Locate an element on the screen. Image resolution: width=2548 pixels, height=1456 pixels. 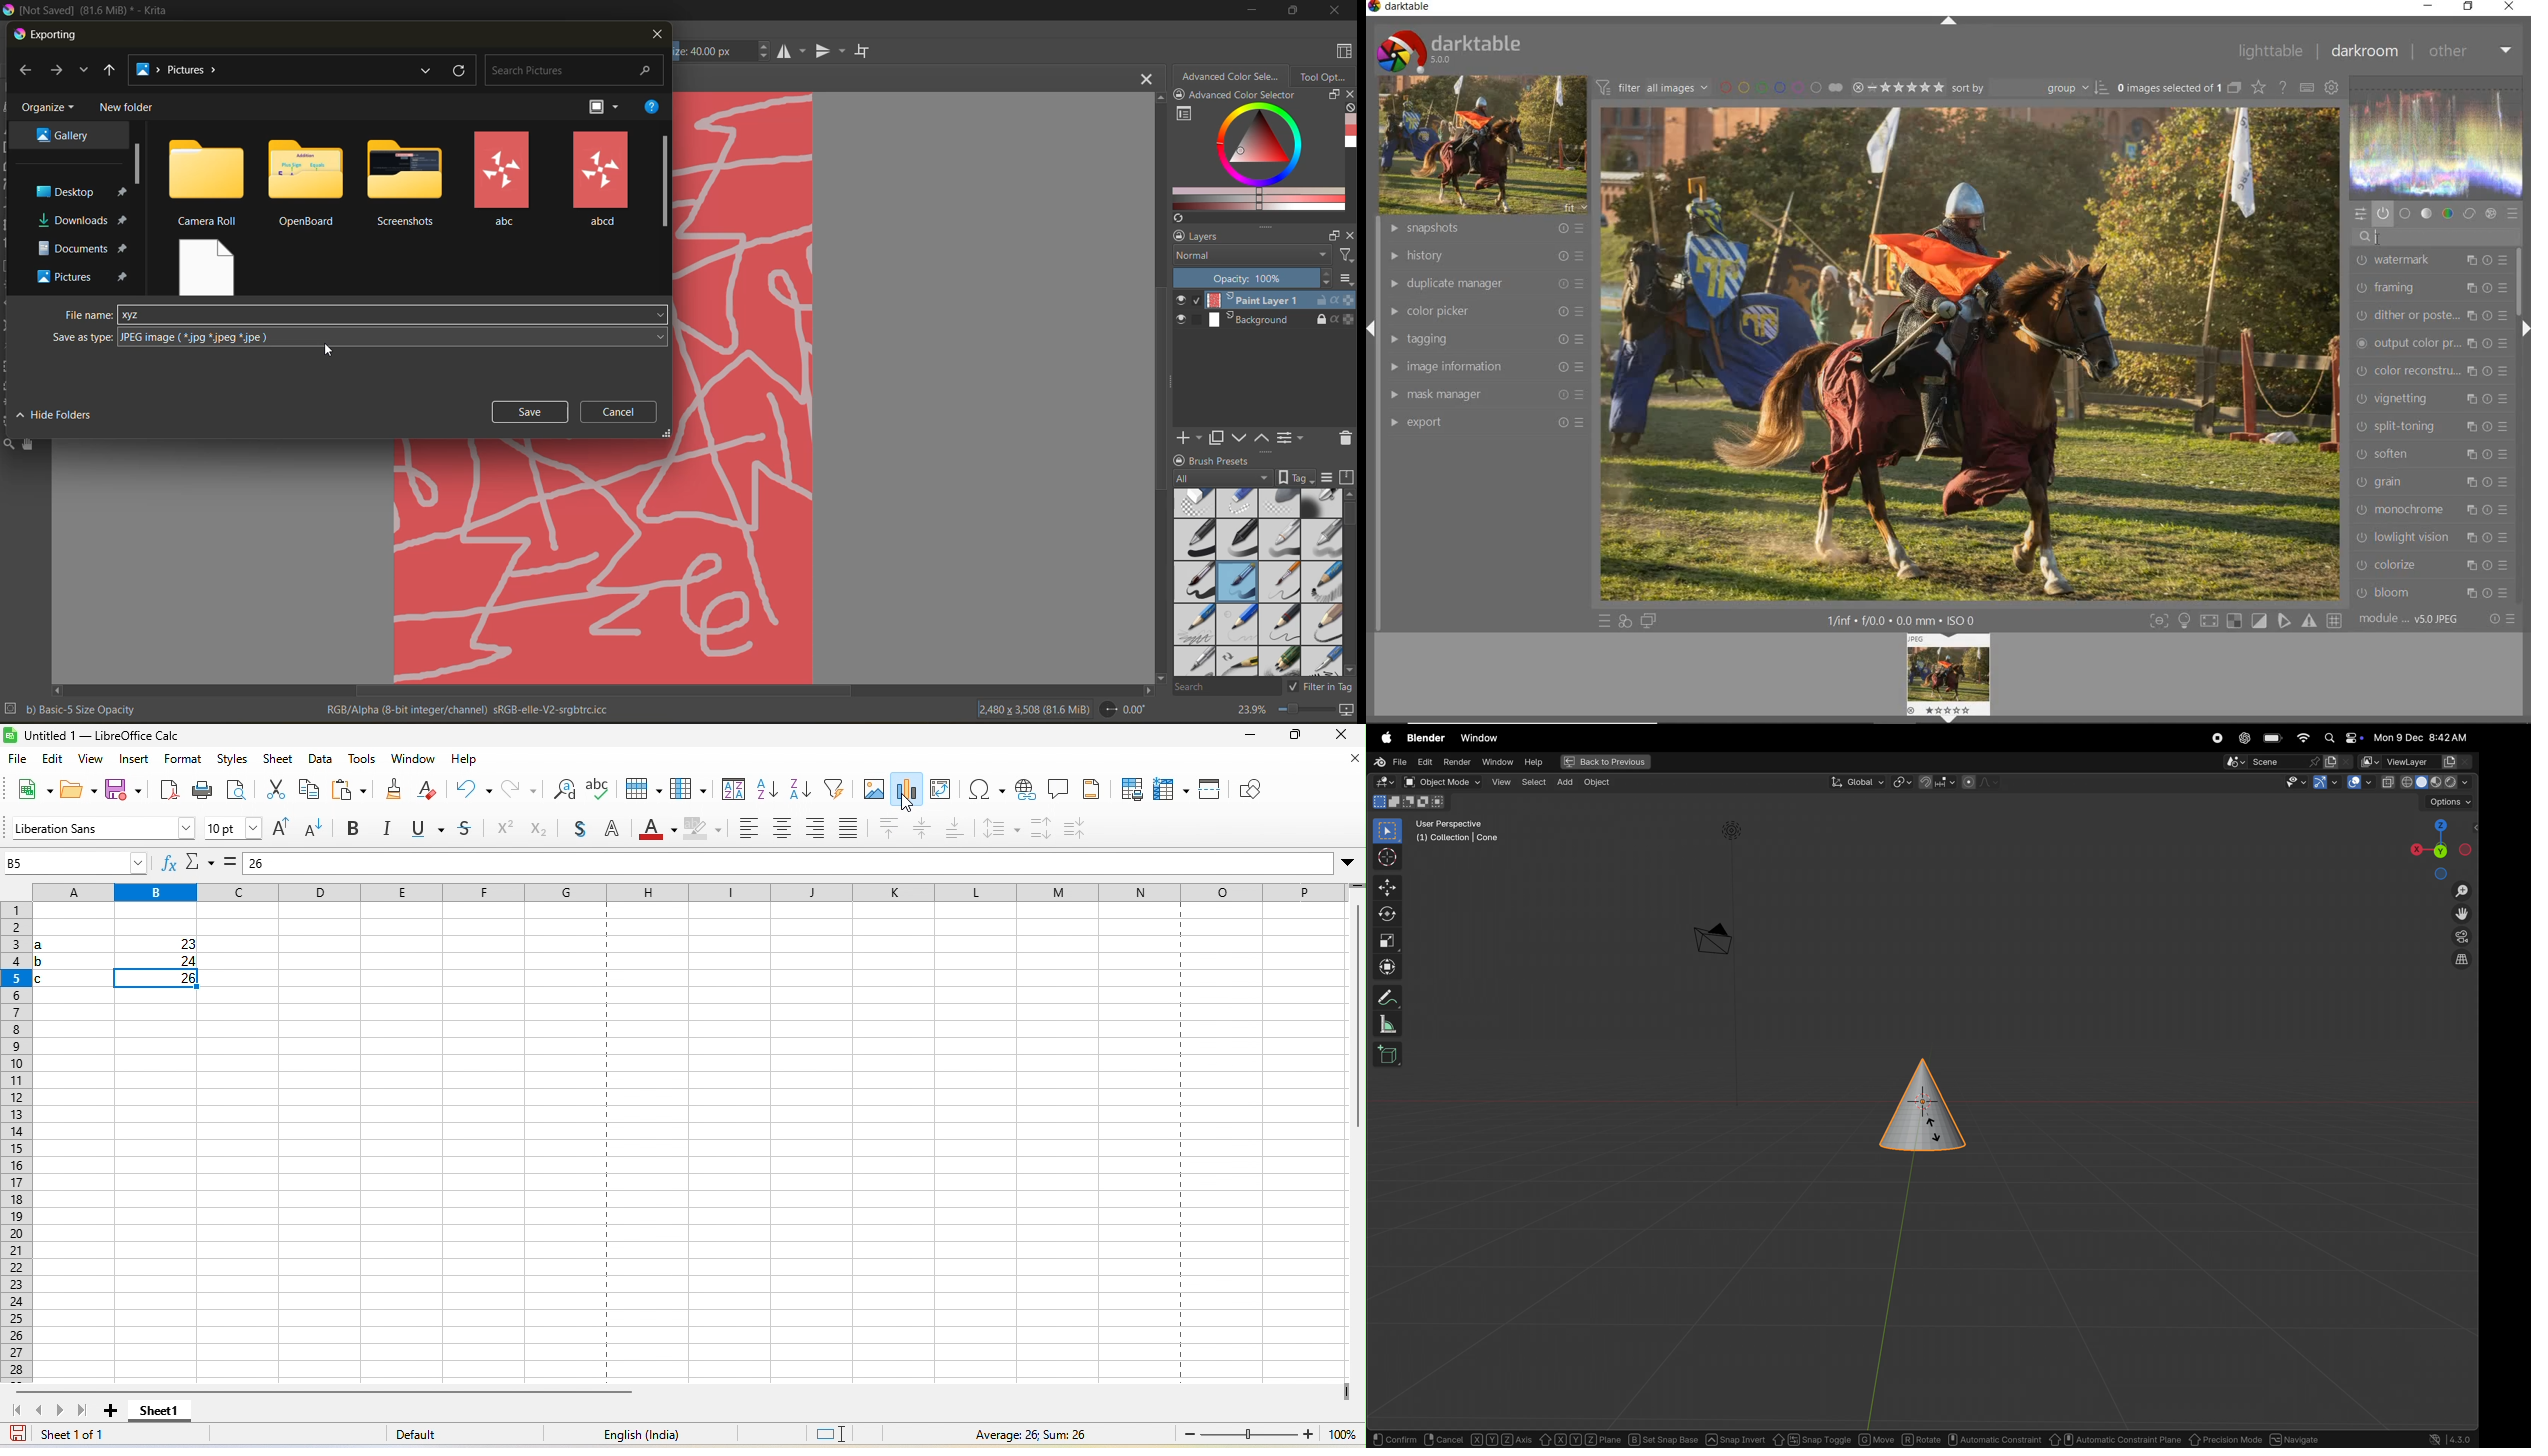
quick access to presets is located at coordinates (1605, 621).